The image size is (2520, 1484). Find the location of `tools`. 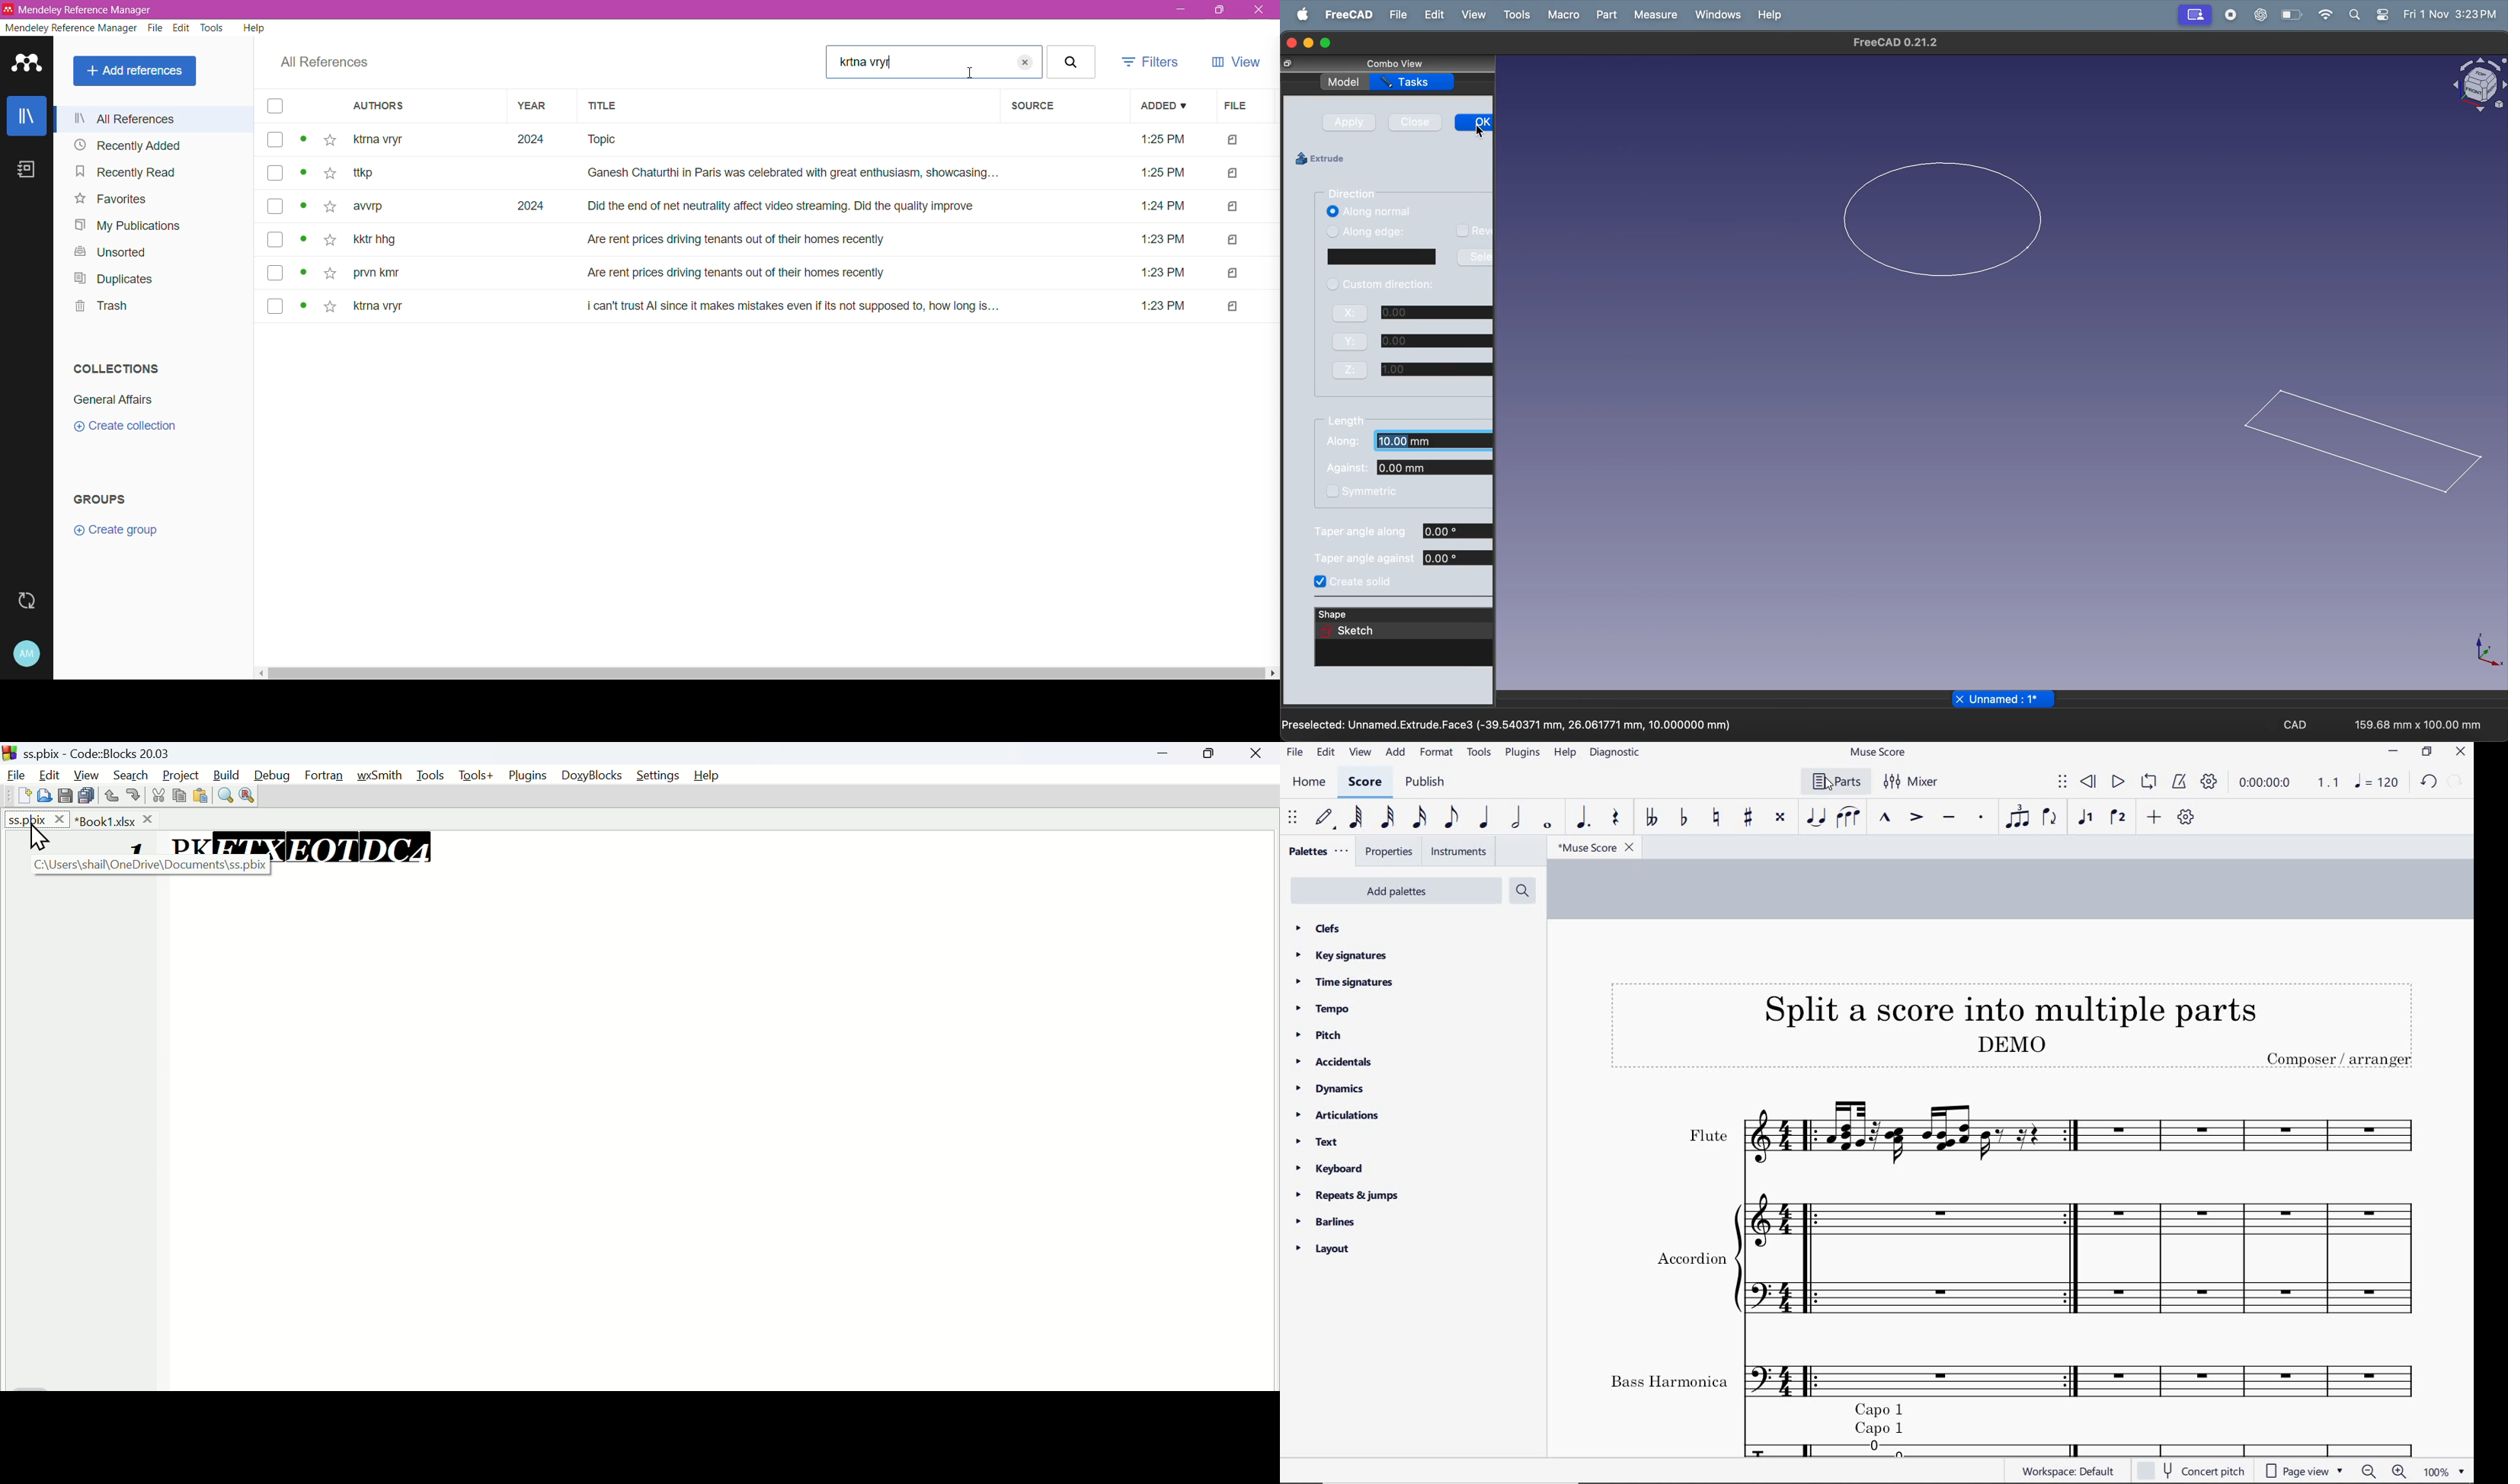

tools is located at coordinates (1480, 752).